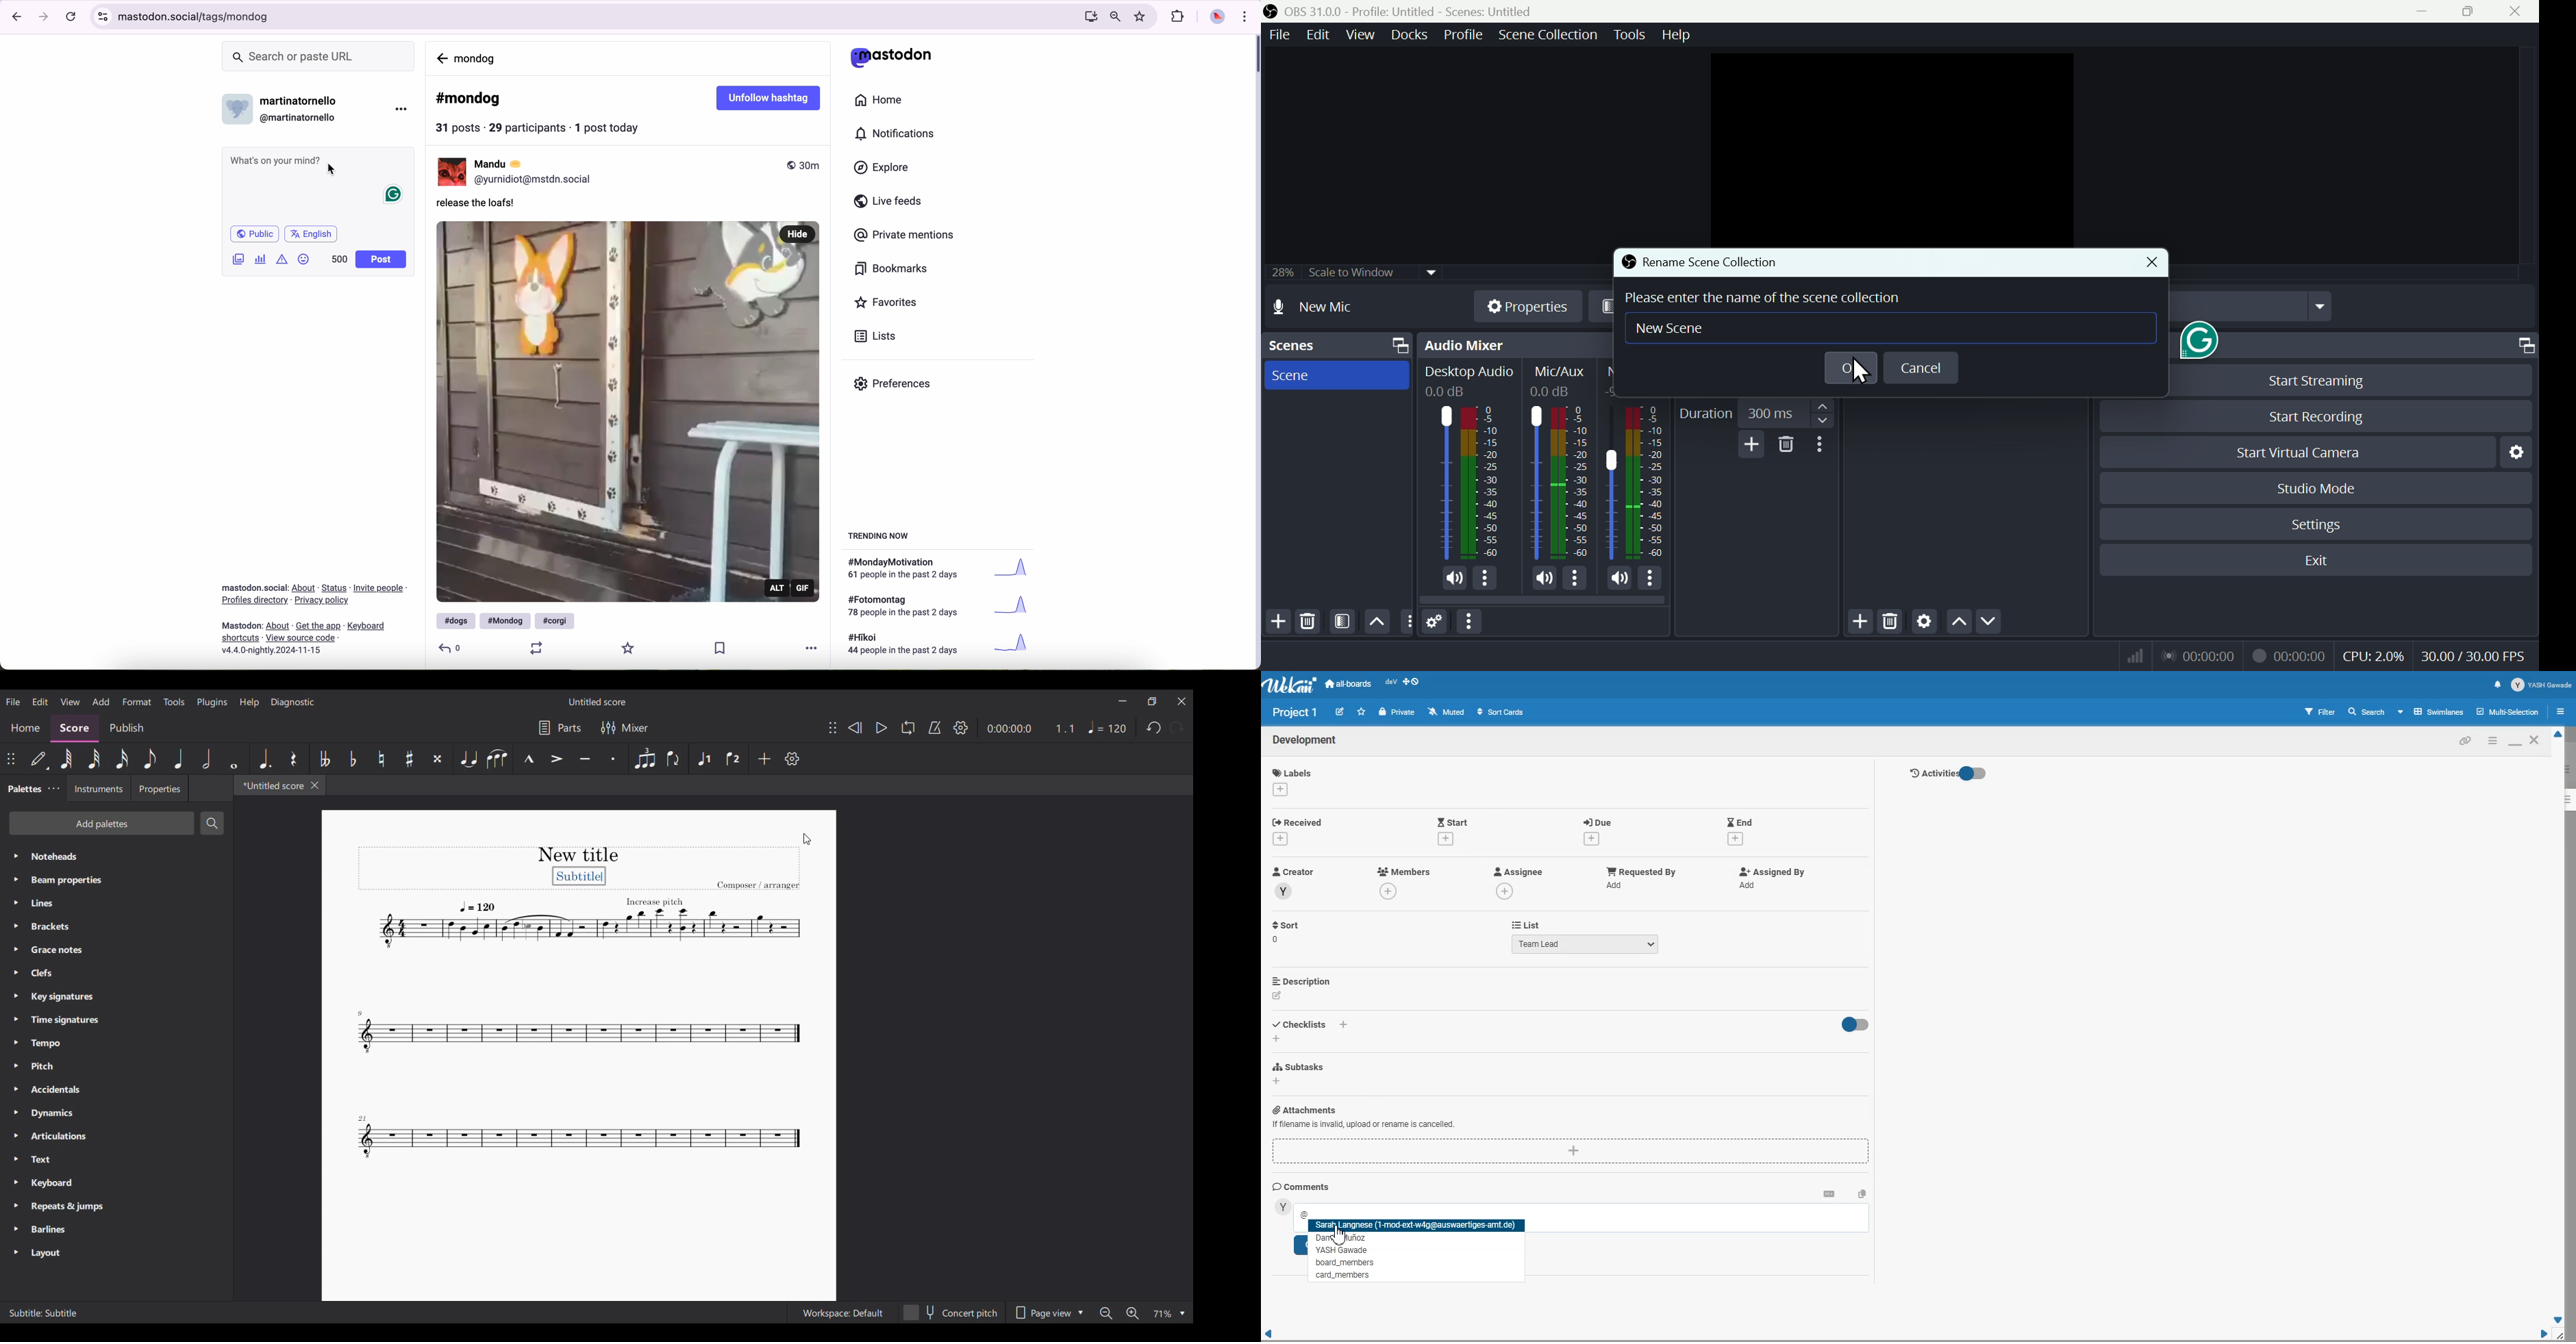 The image size is (2576, 1344). I want to click on Instruments, so click(97, 788).